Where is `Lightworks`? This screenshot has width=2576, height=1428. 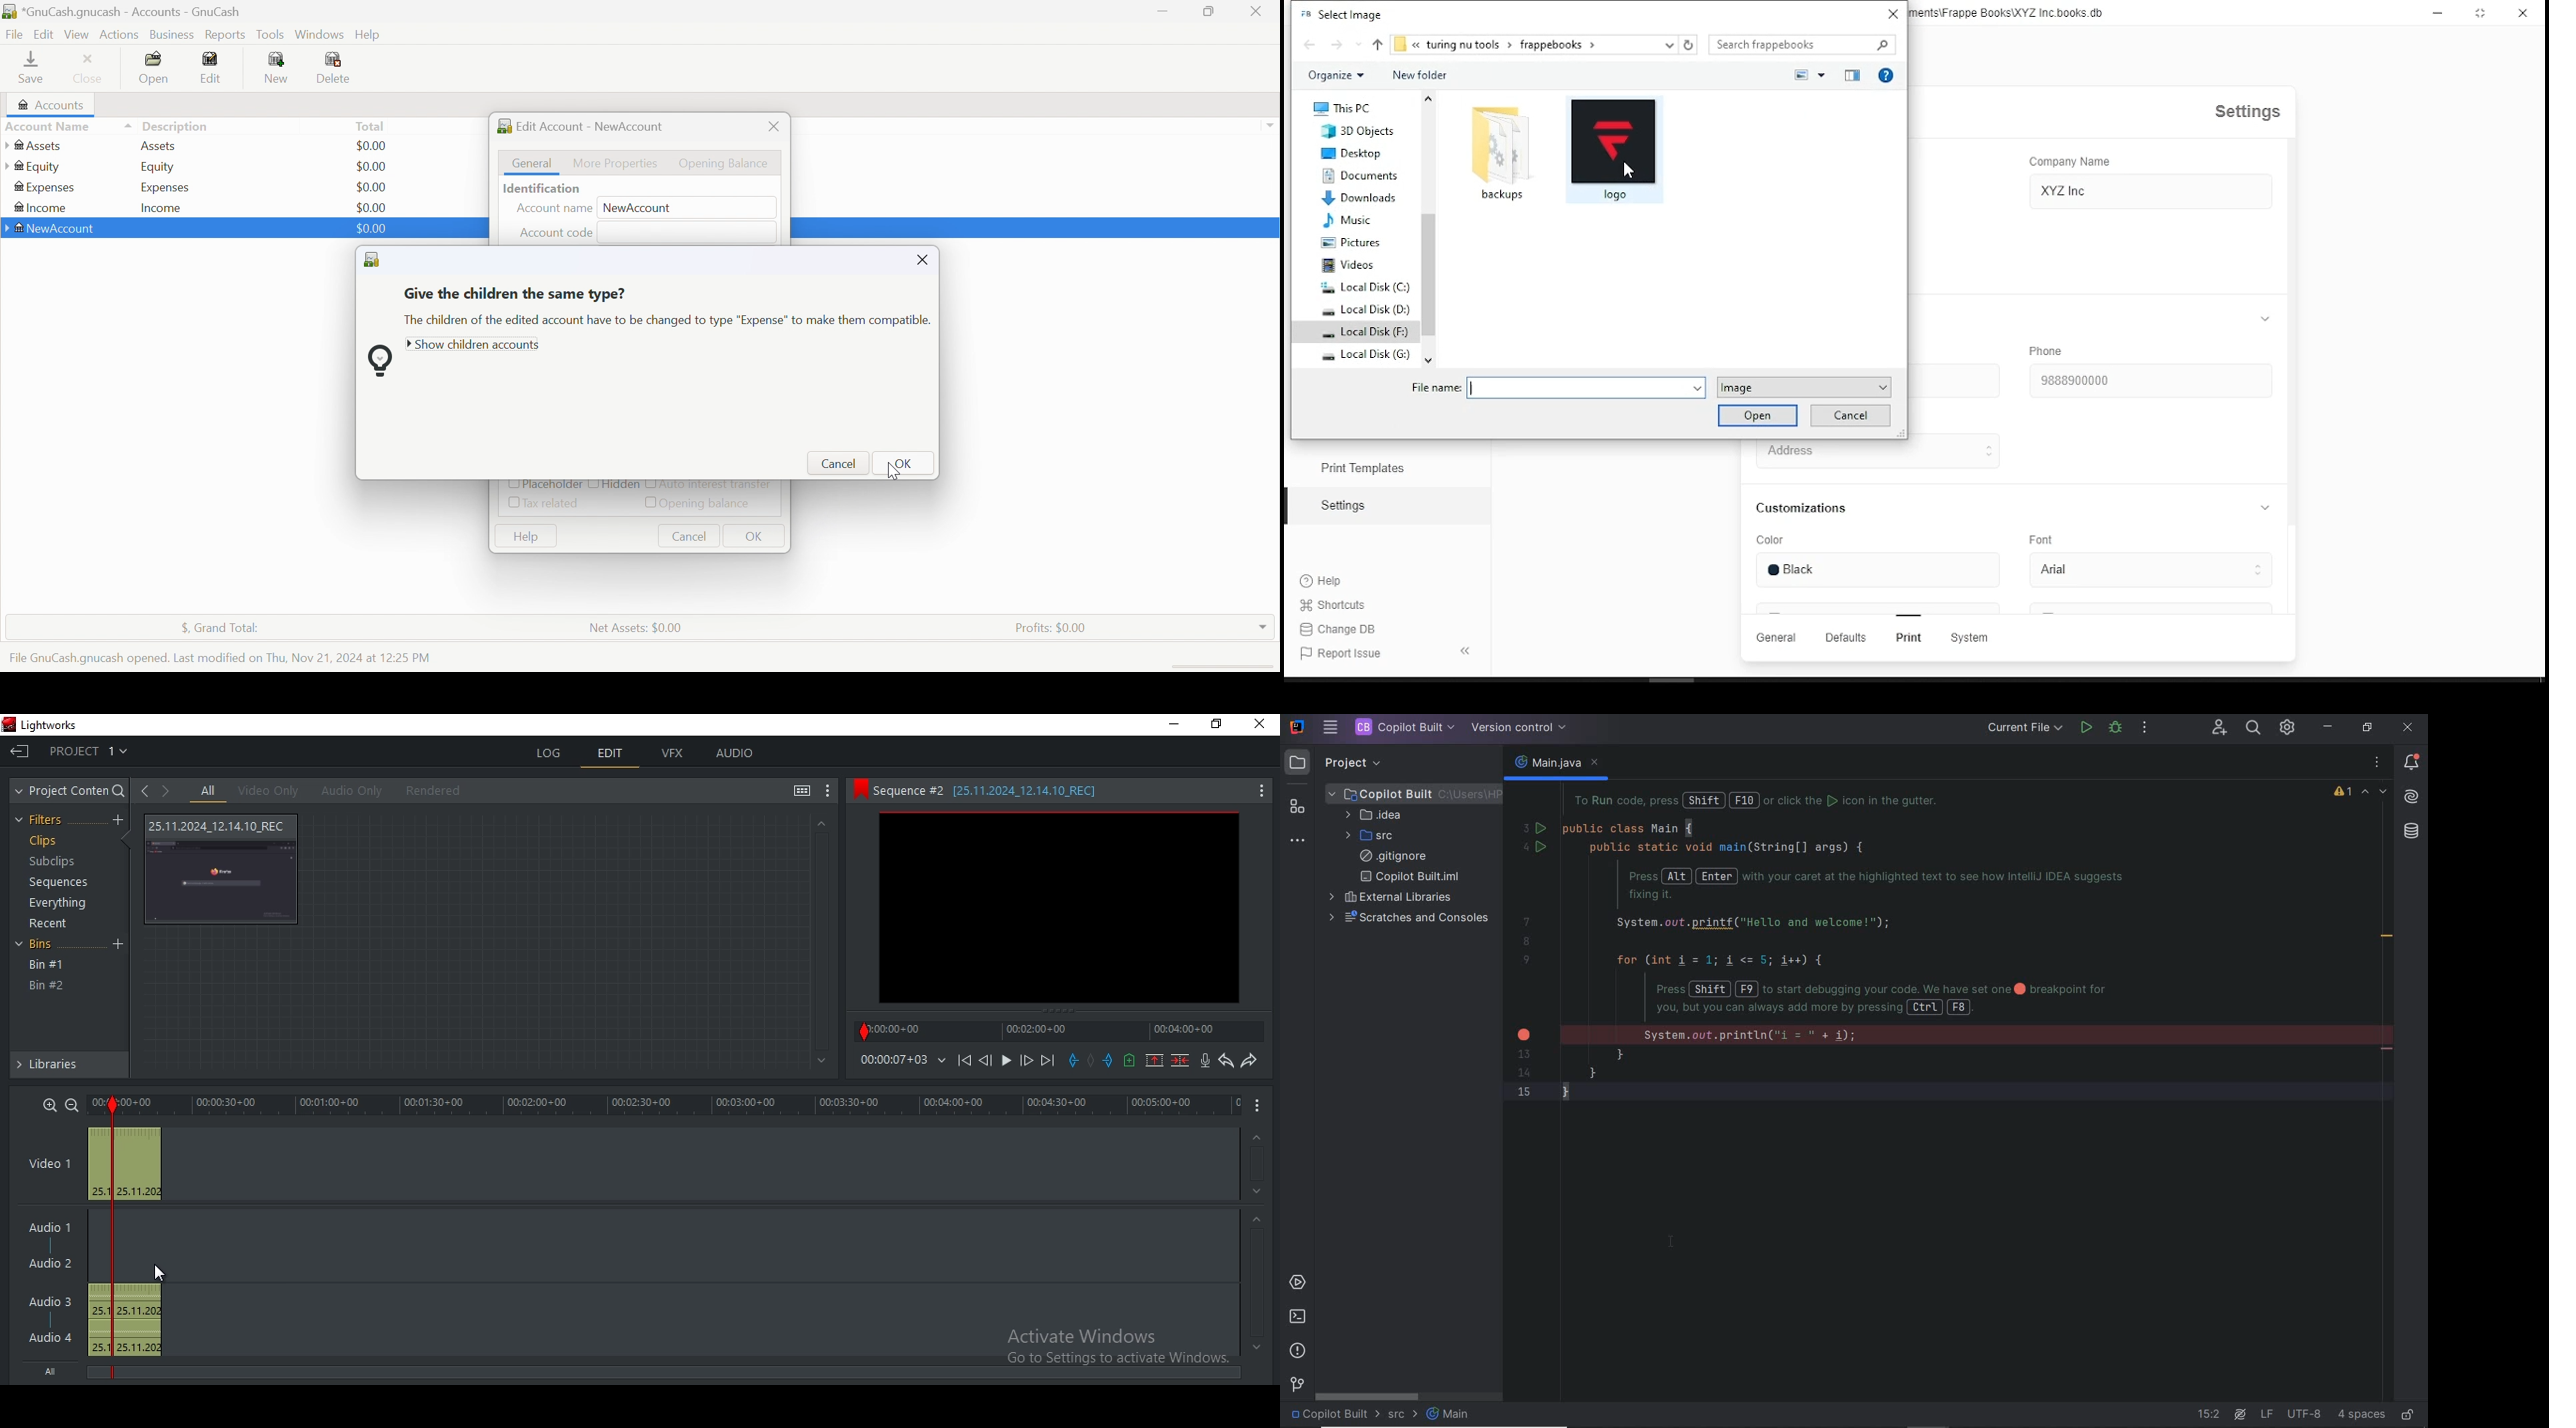 Lightworks is located at coordinates (61, 724).